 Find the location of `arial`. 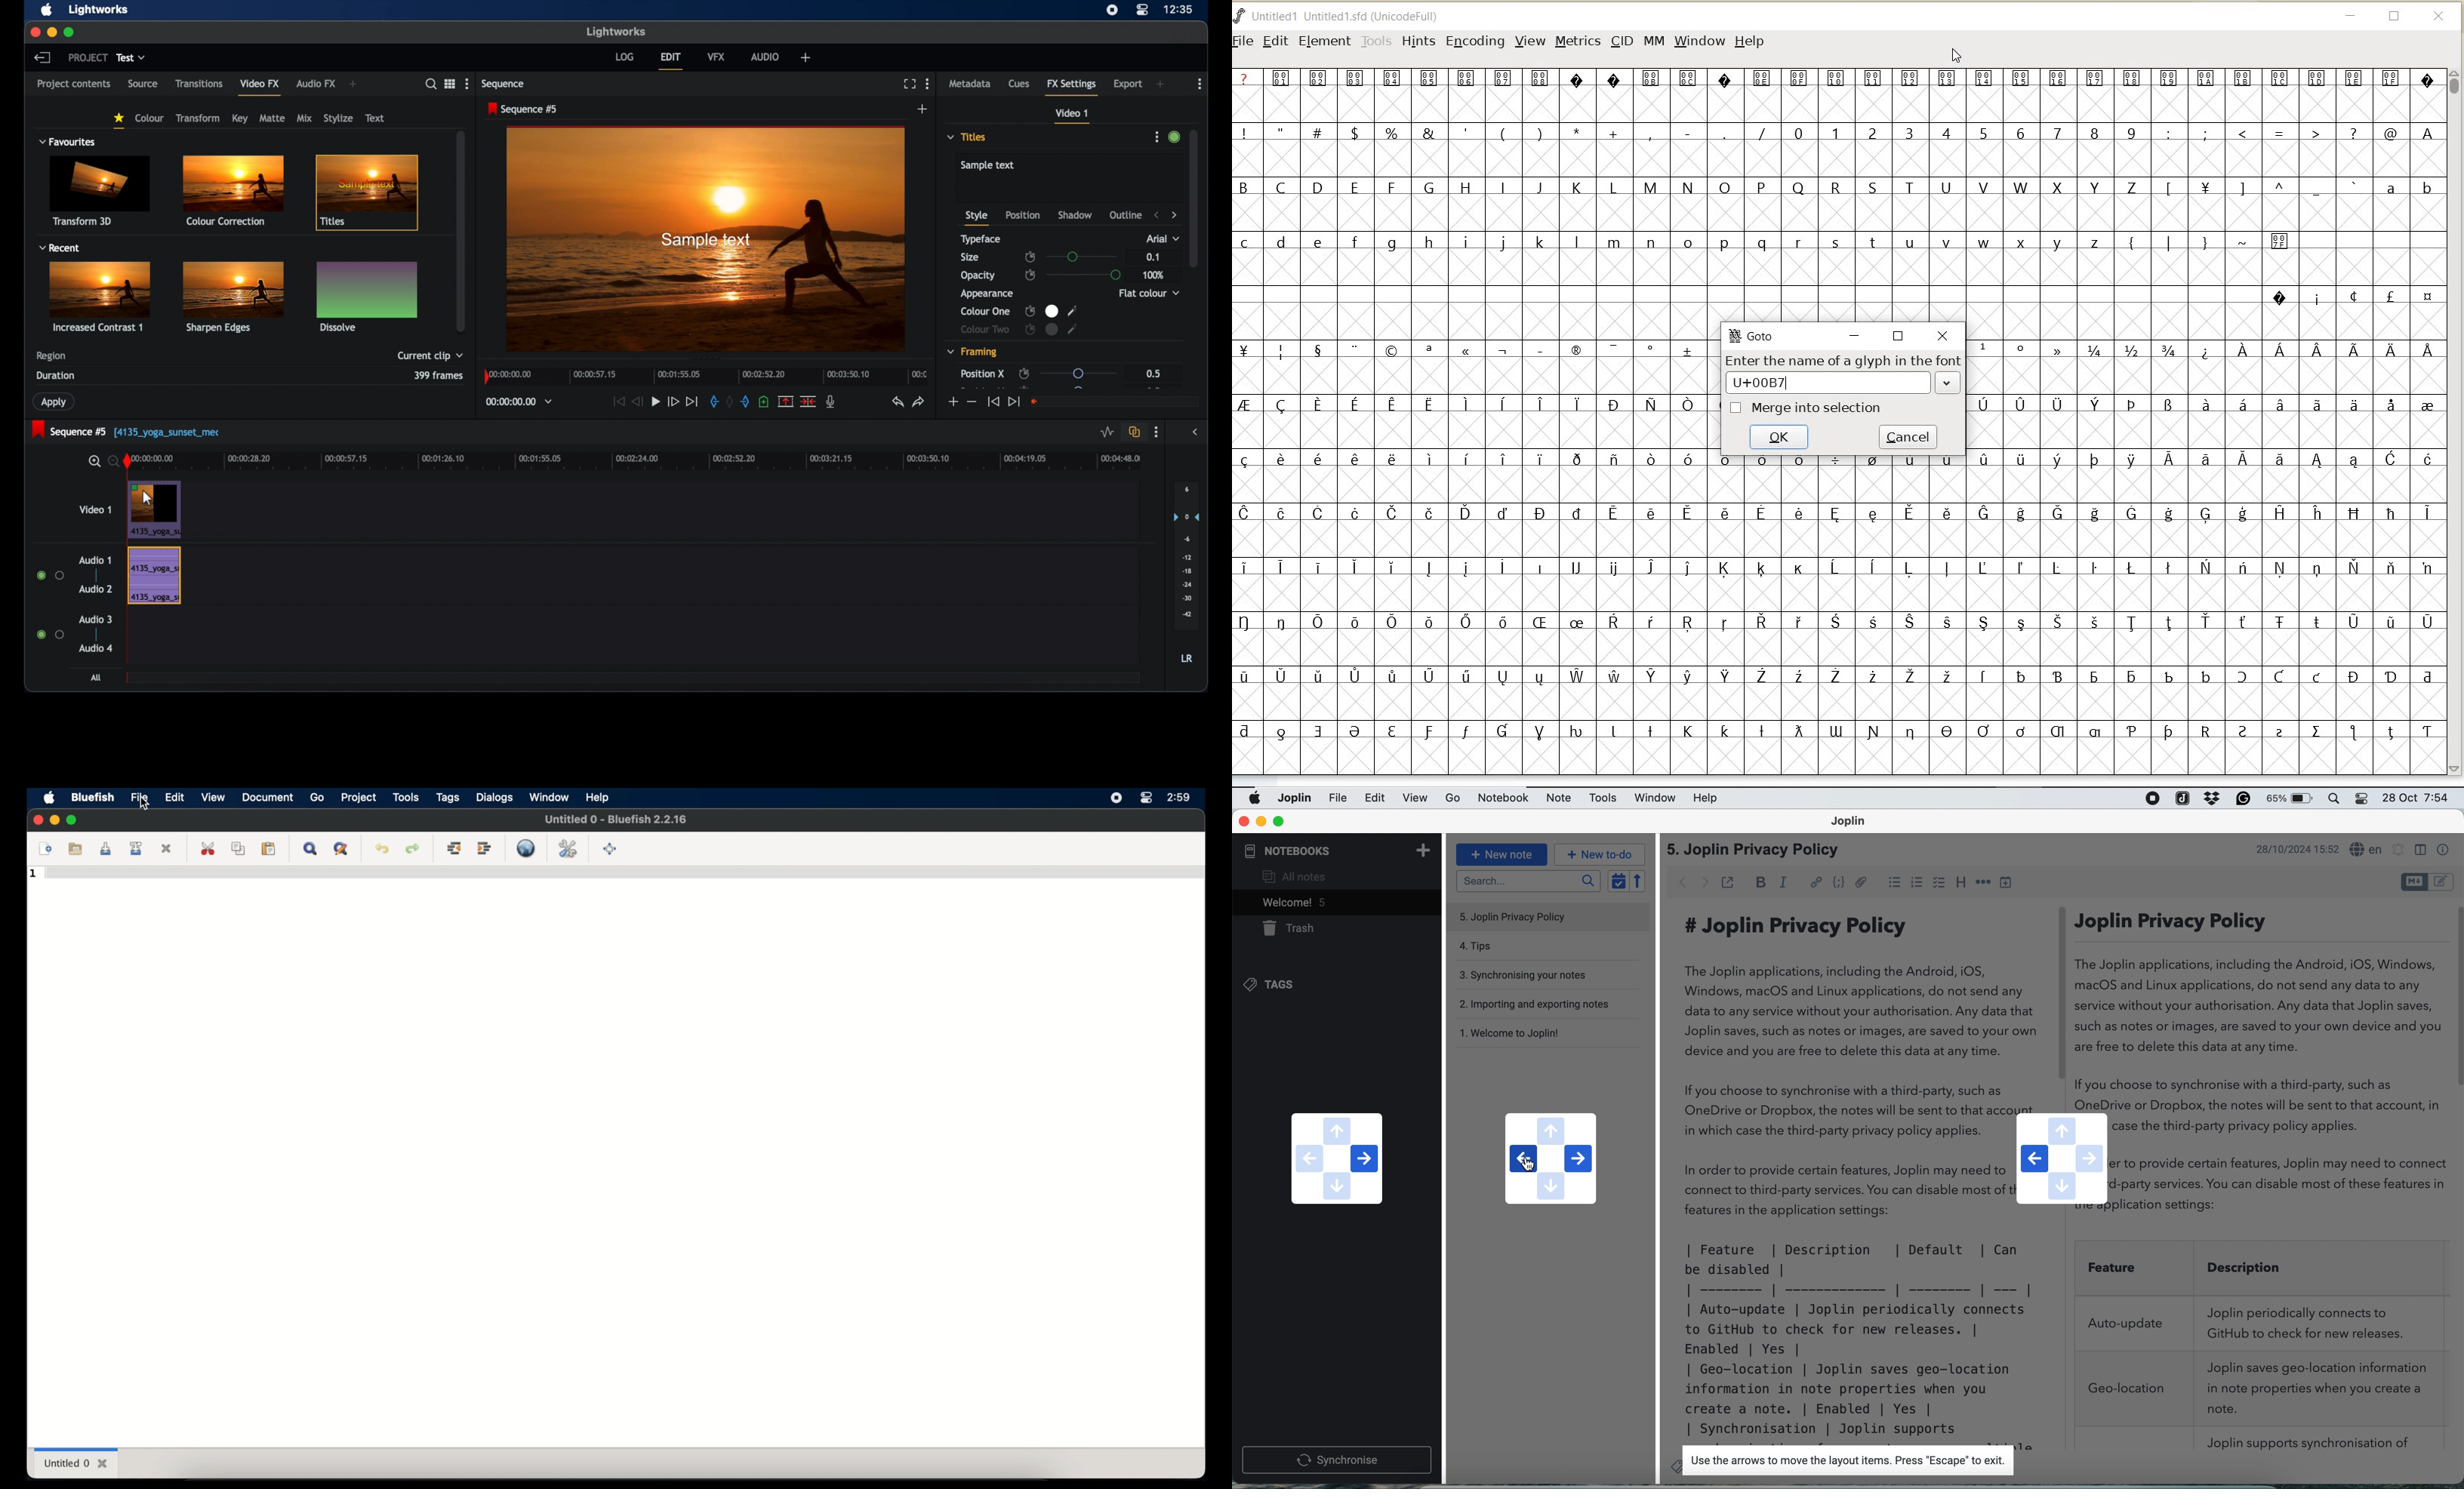

arial is located at coordinates (1163, 238).